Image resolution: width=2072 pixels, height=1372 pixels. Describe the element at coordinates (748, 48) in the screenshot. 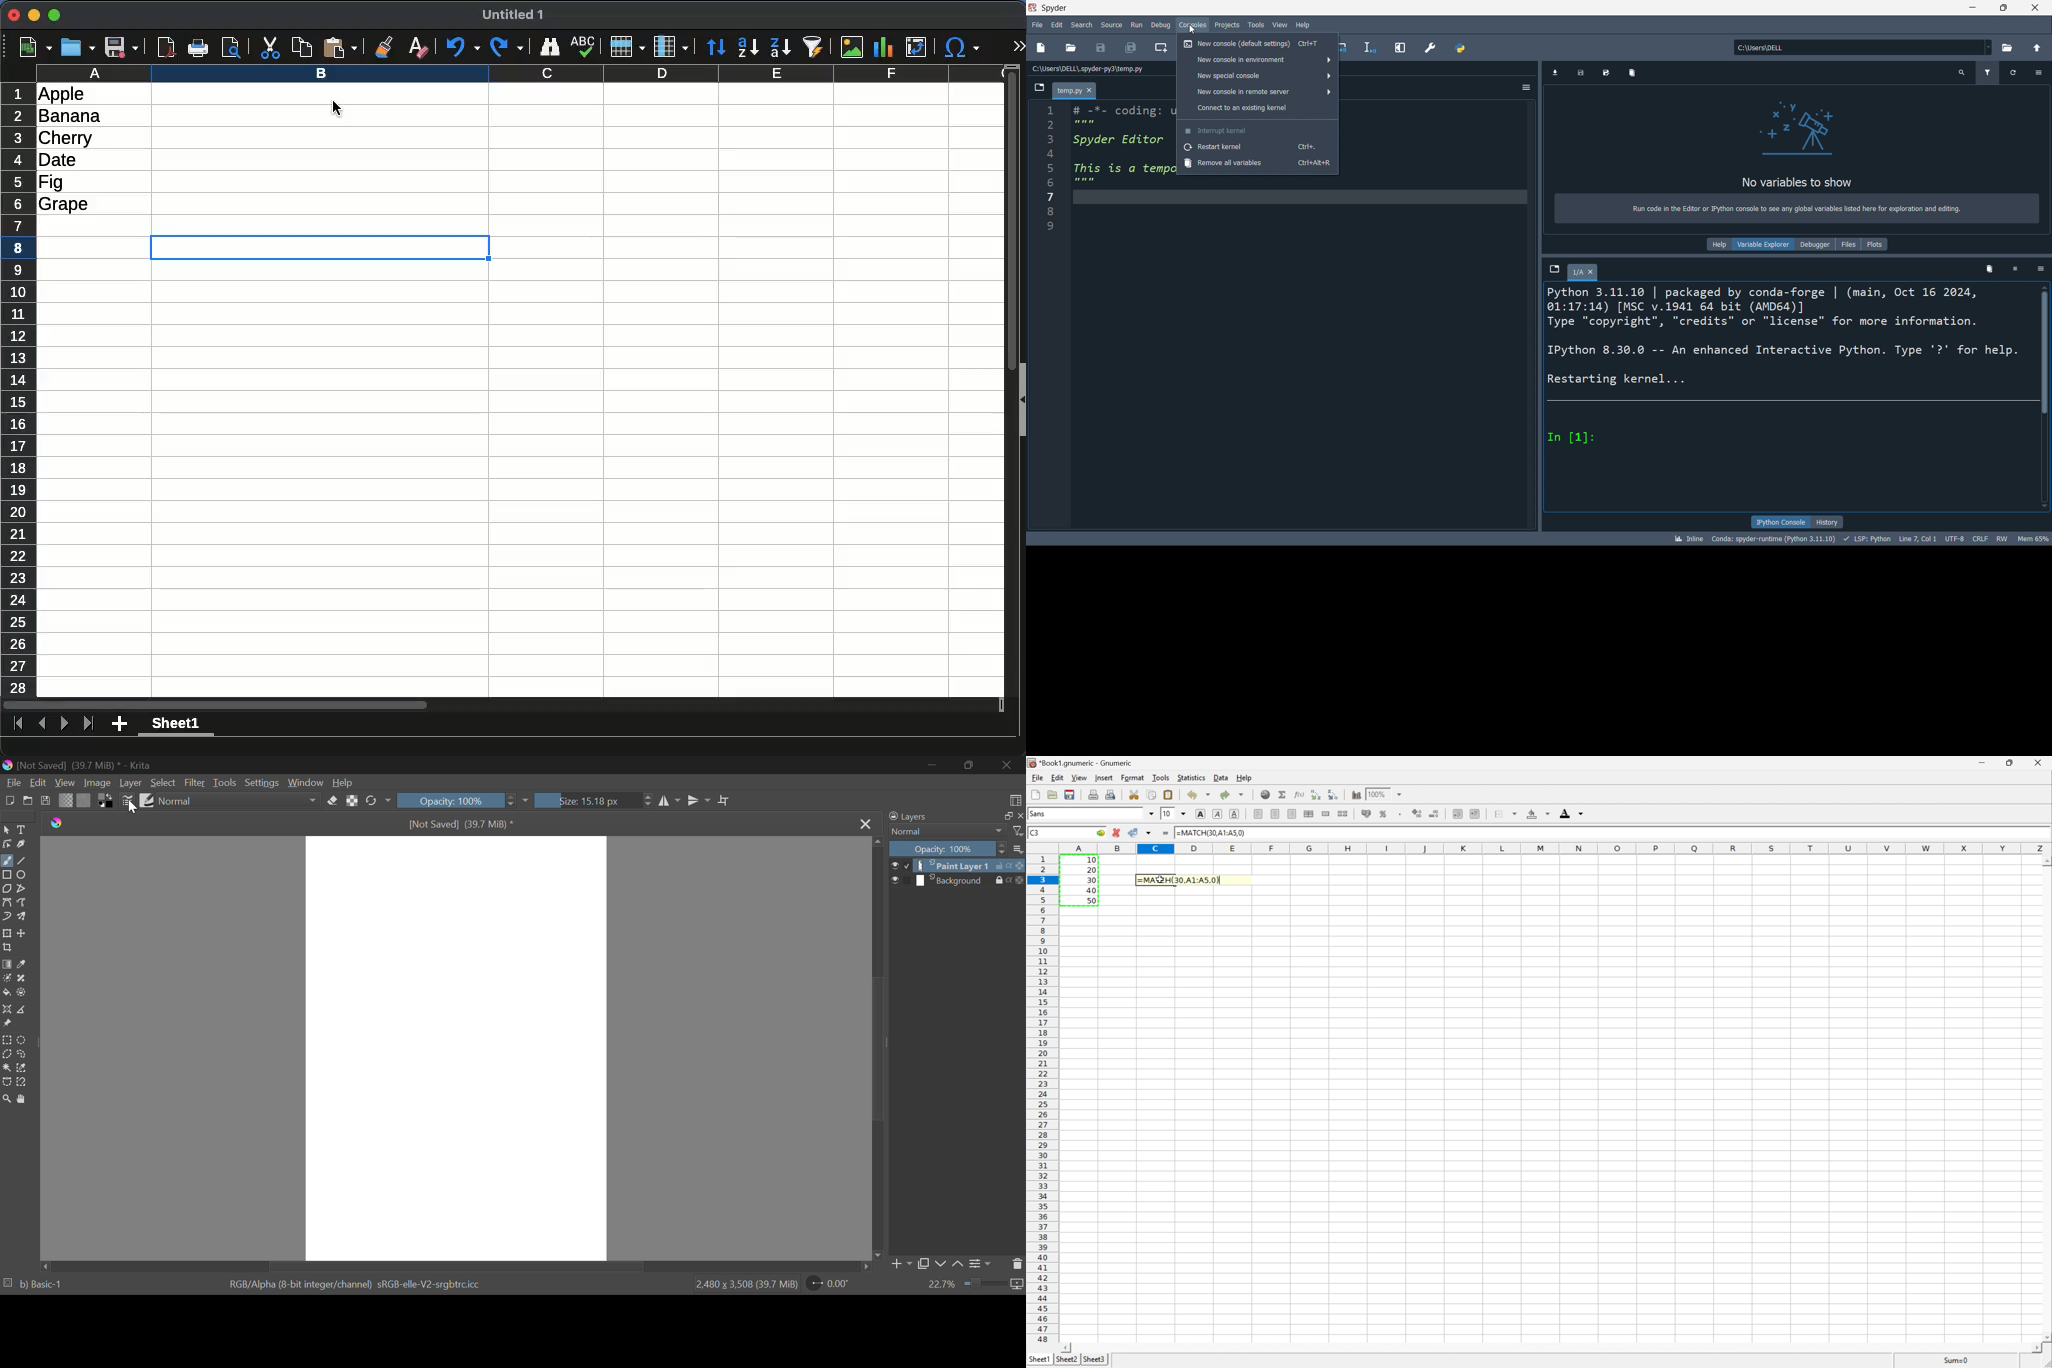

I see `ascending` at that location.